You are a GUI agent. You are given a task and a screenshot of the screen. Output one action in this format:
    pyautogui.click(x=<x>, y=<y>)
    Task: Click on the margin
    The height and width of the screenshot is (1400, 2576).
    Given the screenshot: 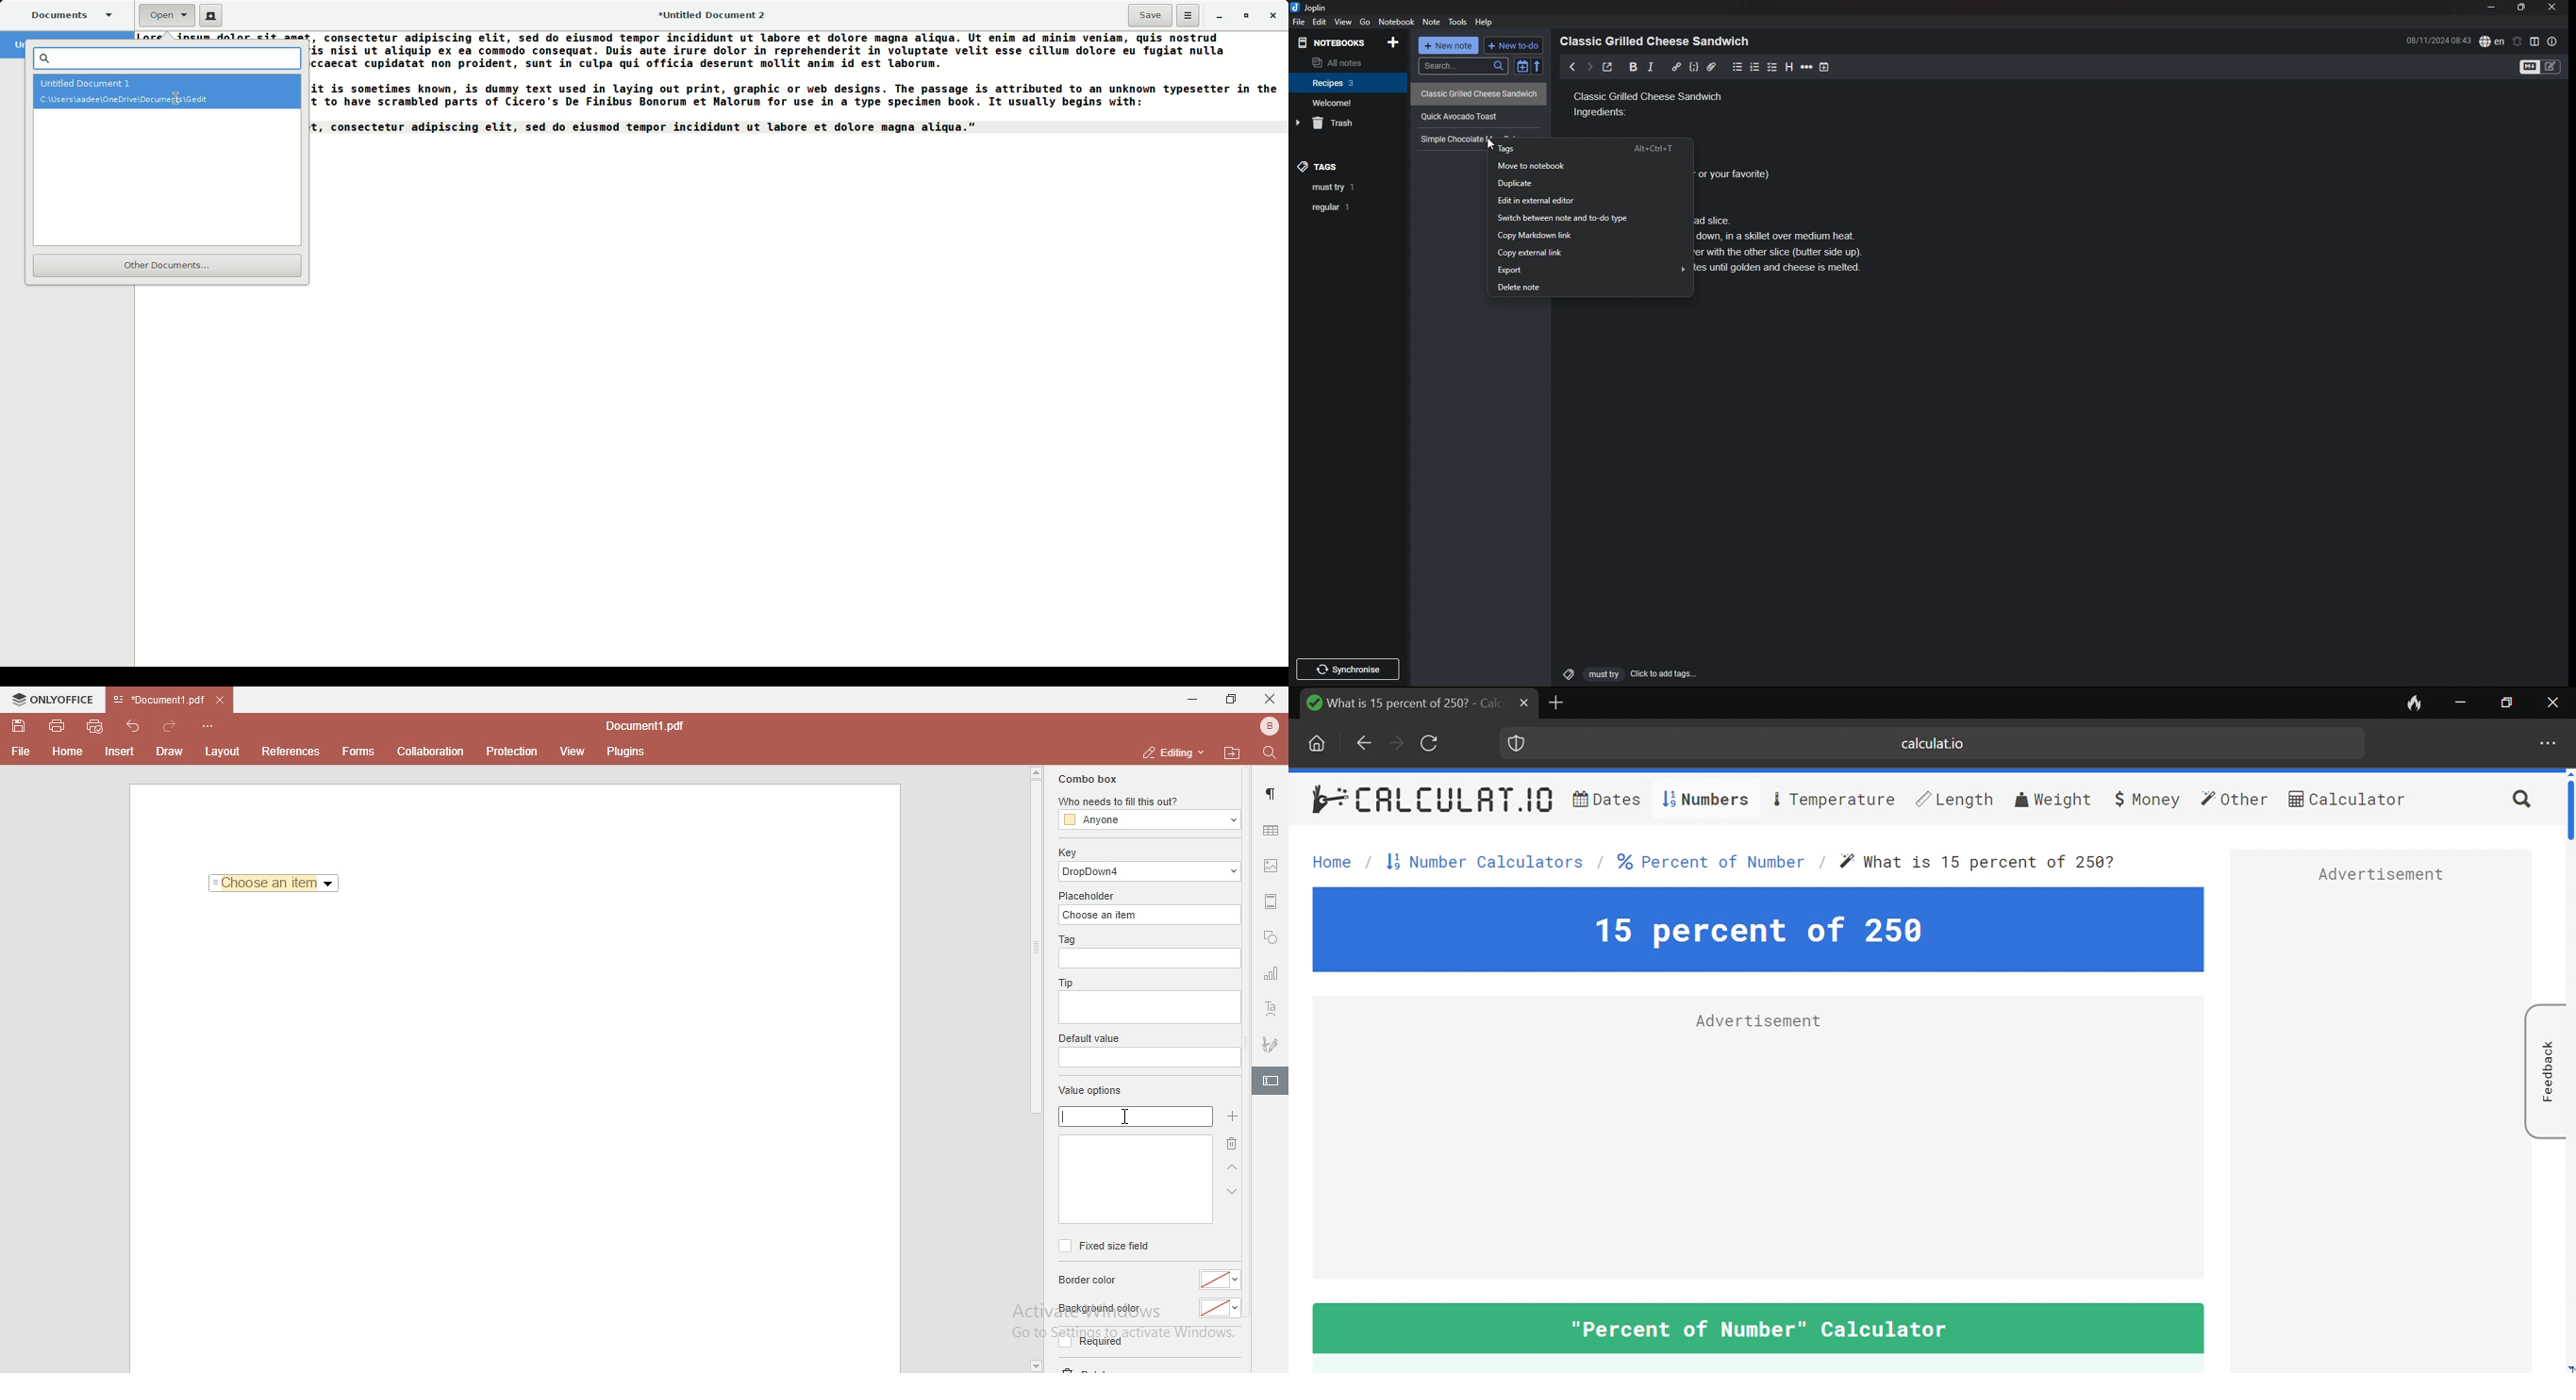 What is the action you would take?
    pyautogui.click(x=1271, y=900)
    